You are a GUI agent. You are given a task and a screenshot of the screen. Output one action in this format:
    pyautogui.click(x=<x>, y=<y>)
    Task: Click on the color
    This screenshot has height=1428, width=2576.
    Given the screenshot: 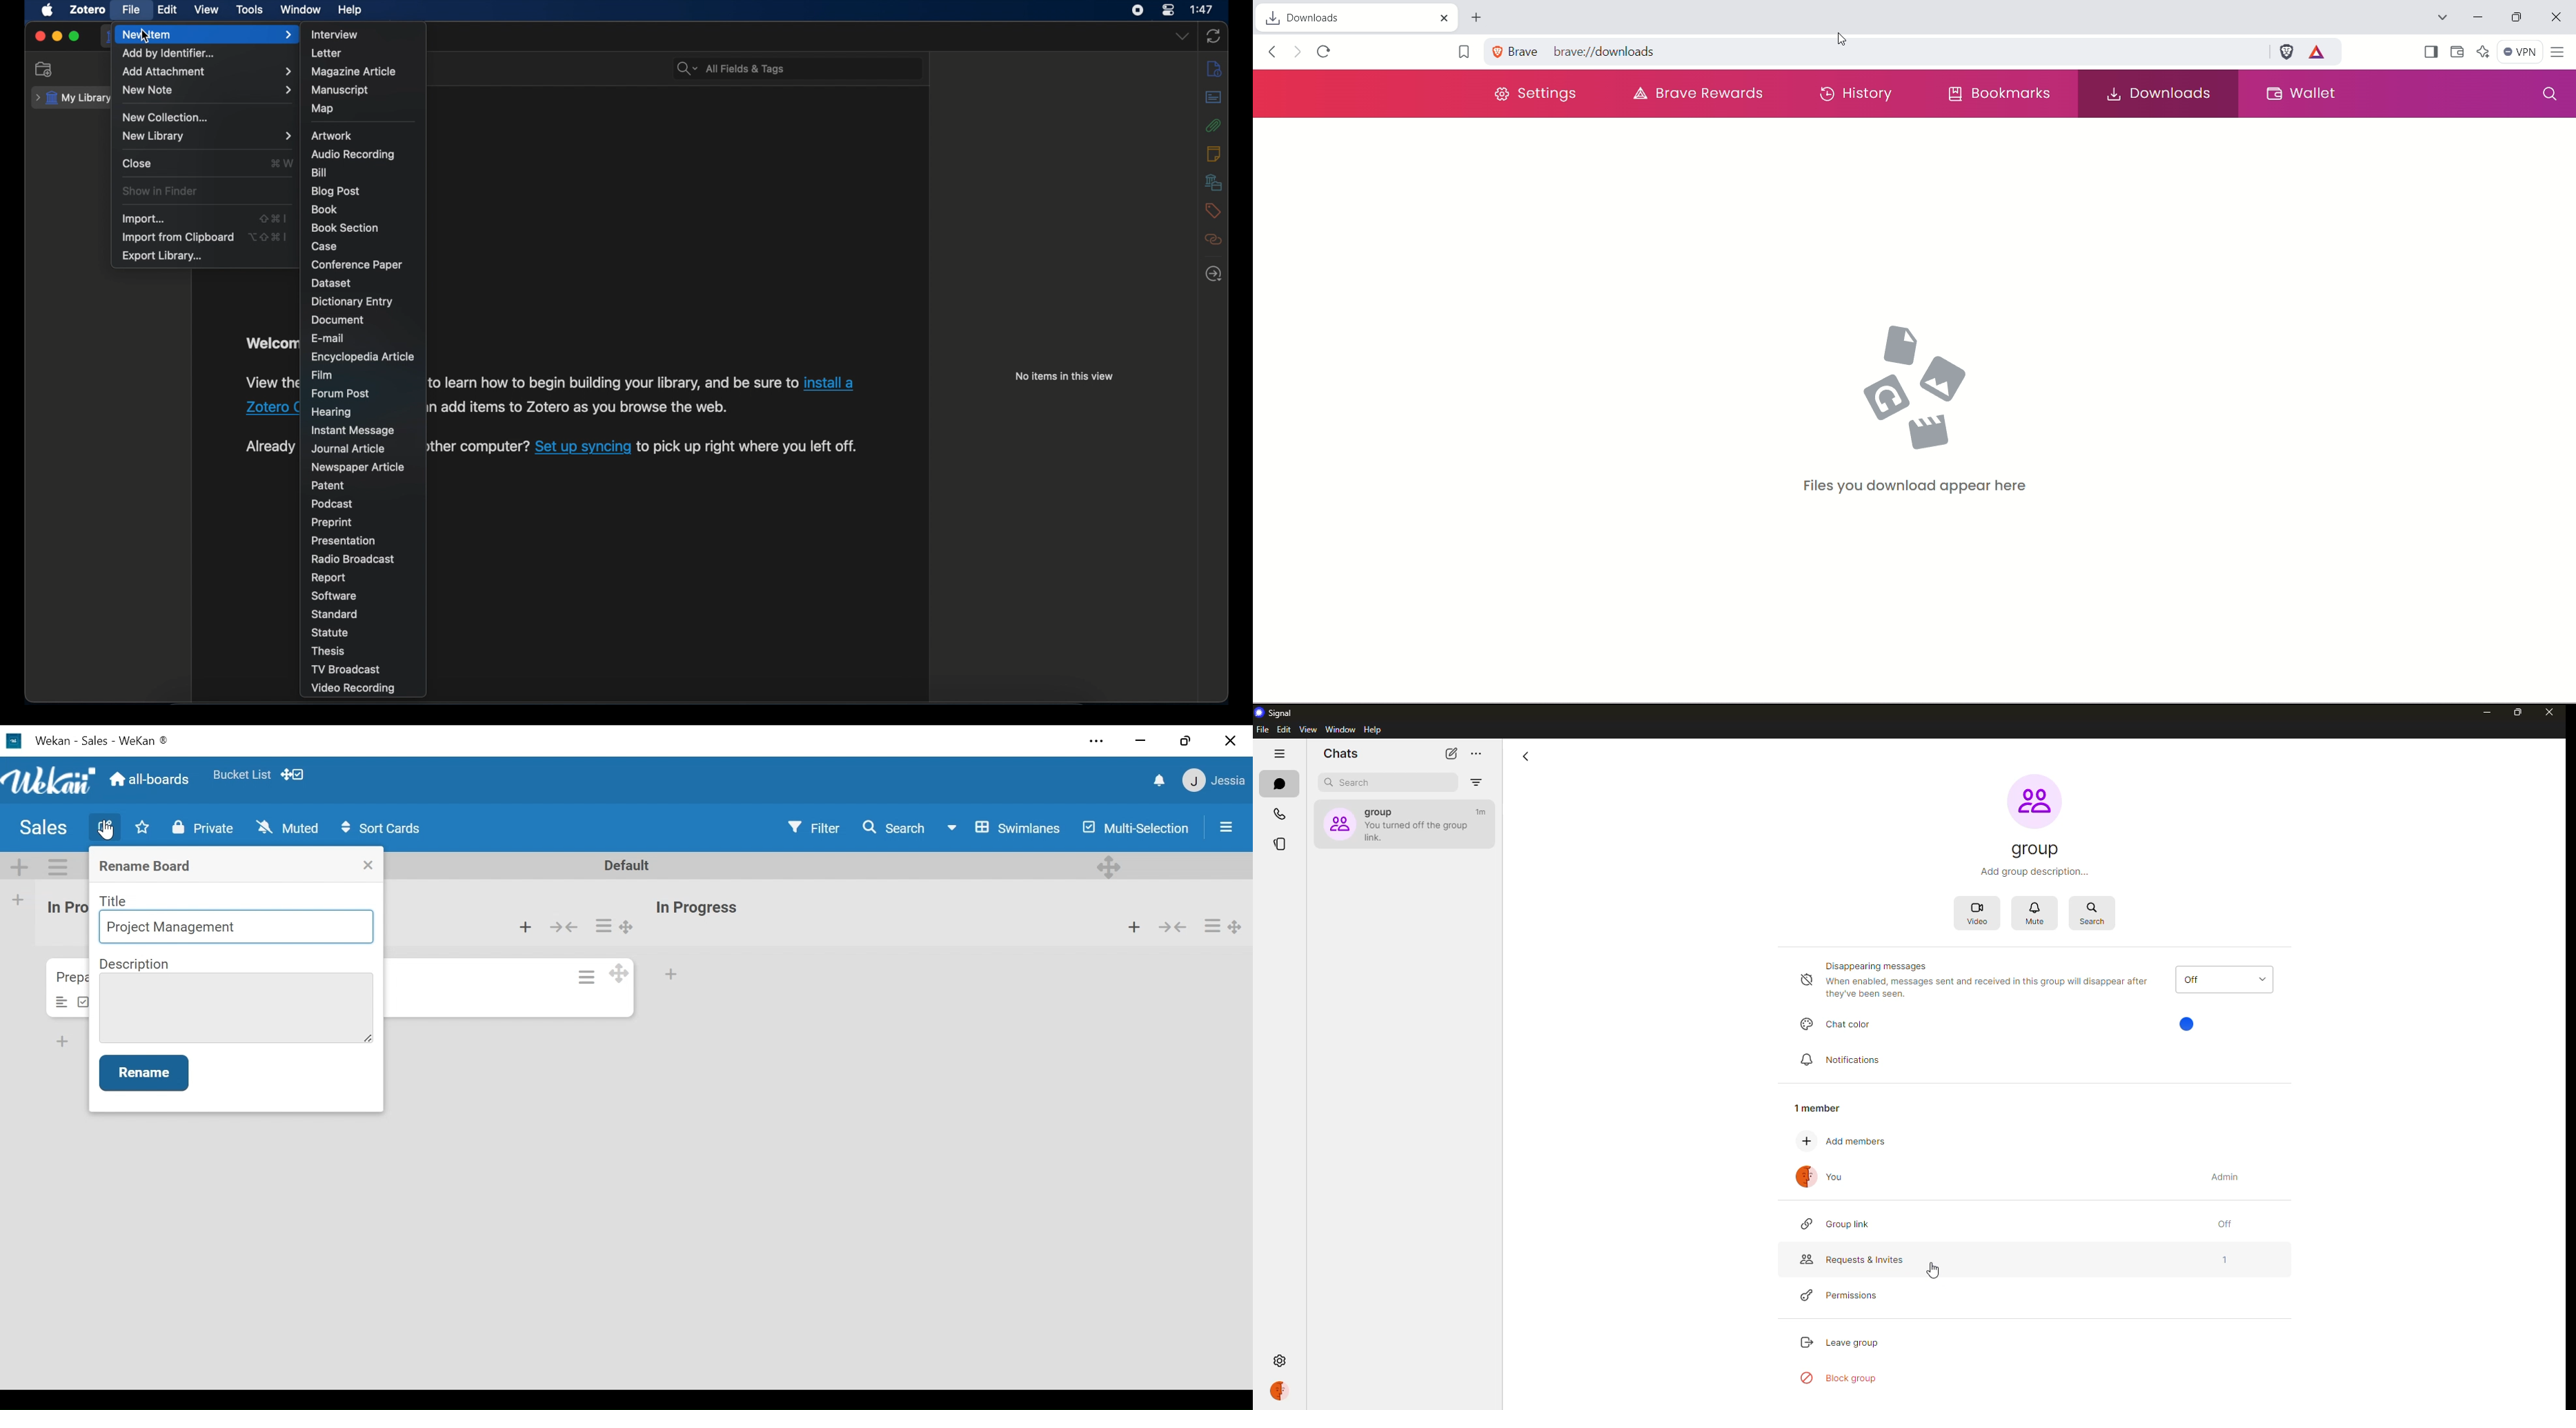 What is the action you would take?
    pyautogui.click(x=2189, y=1023)
    